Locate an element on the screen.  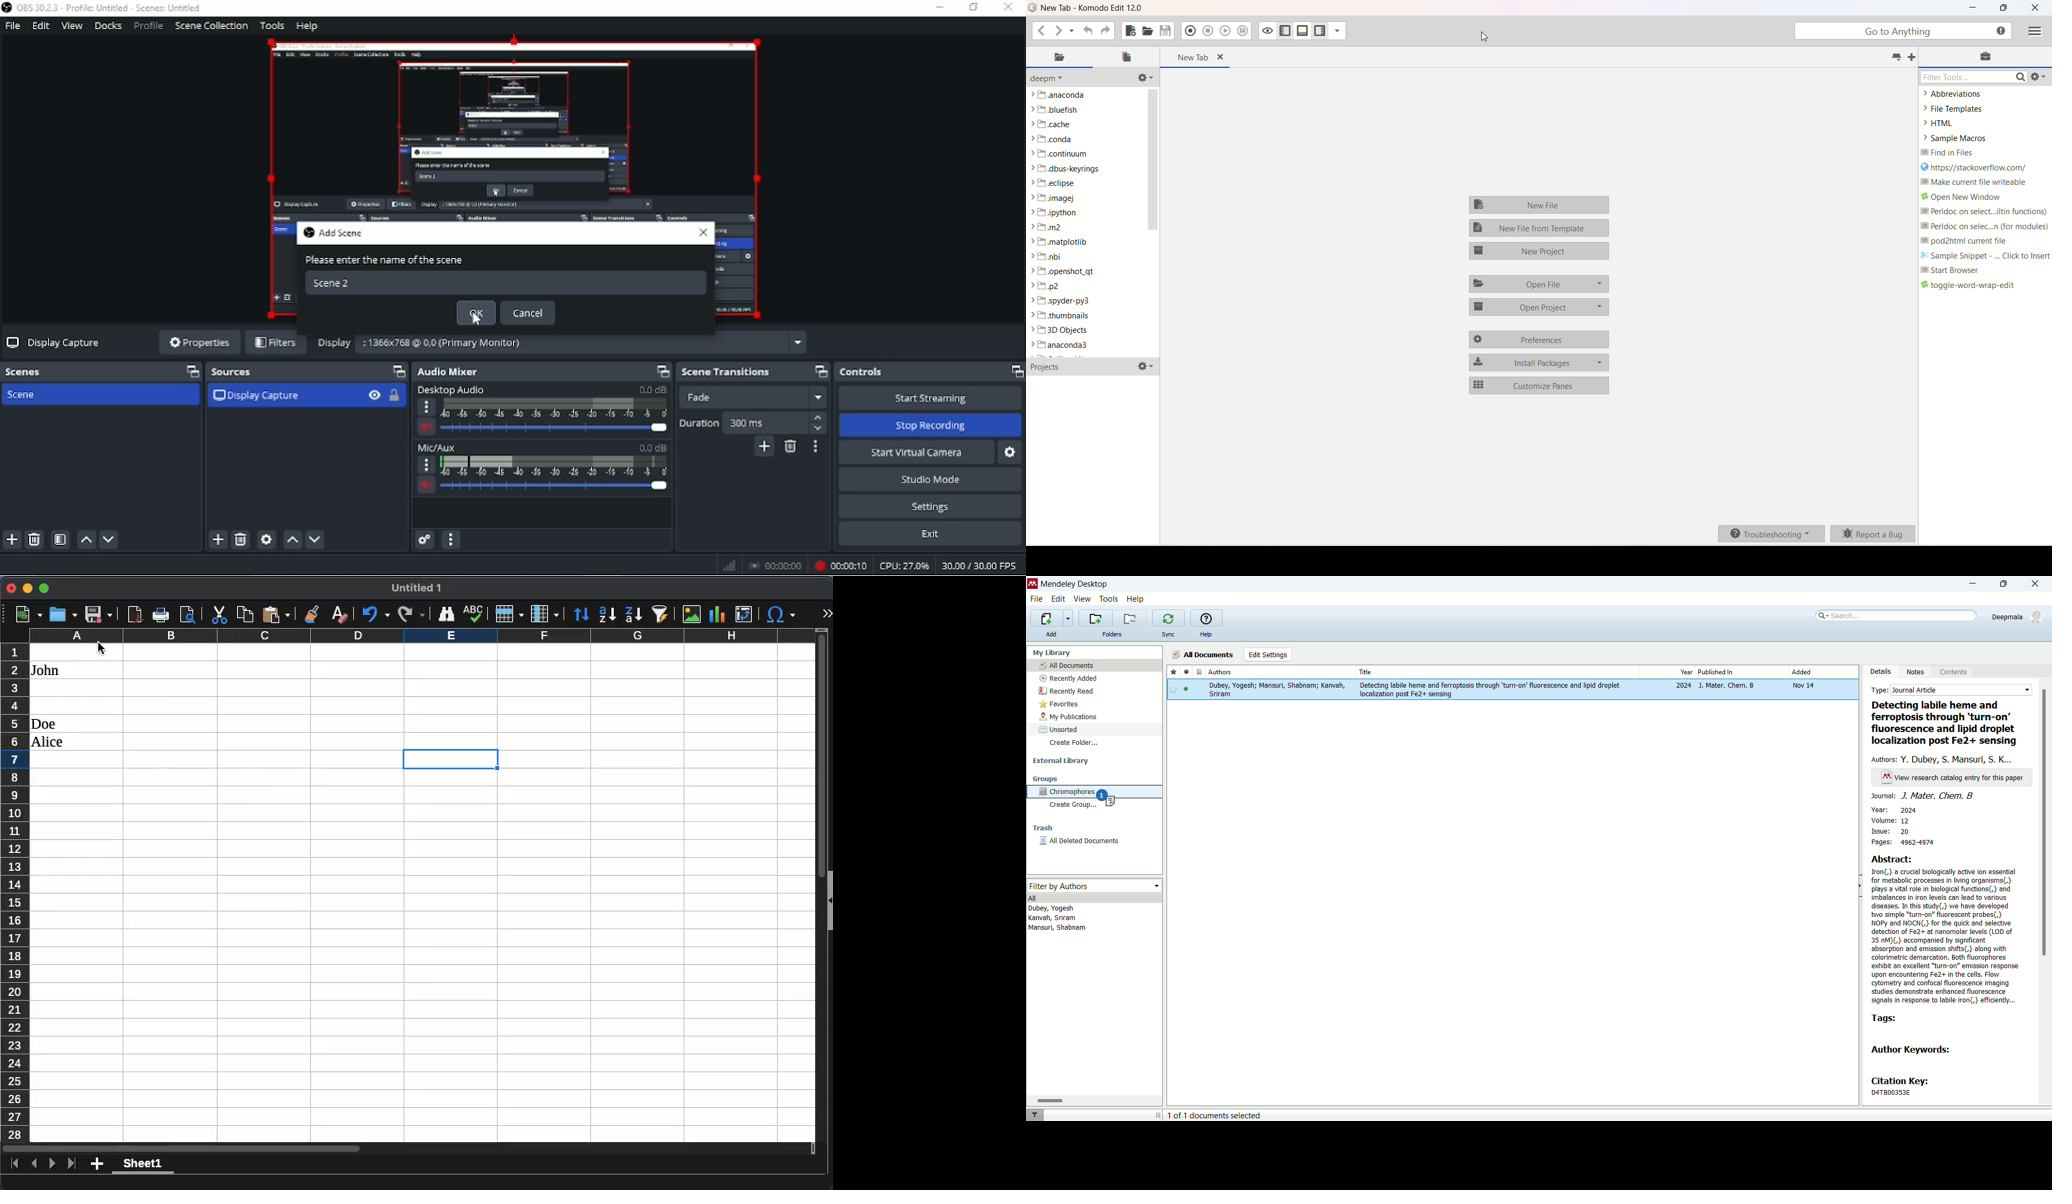
bluefish is located at coordinates (1057, 110).